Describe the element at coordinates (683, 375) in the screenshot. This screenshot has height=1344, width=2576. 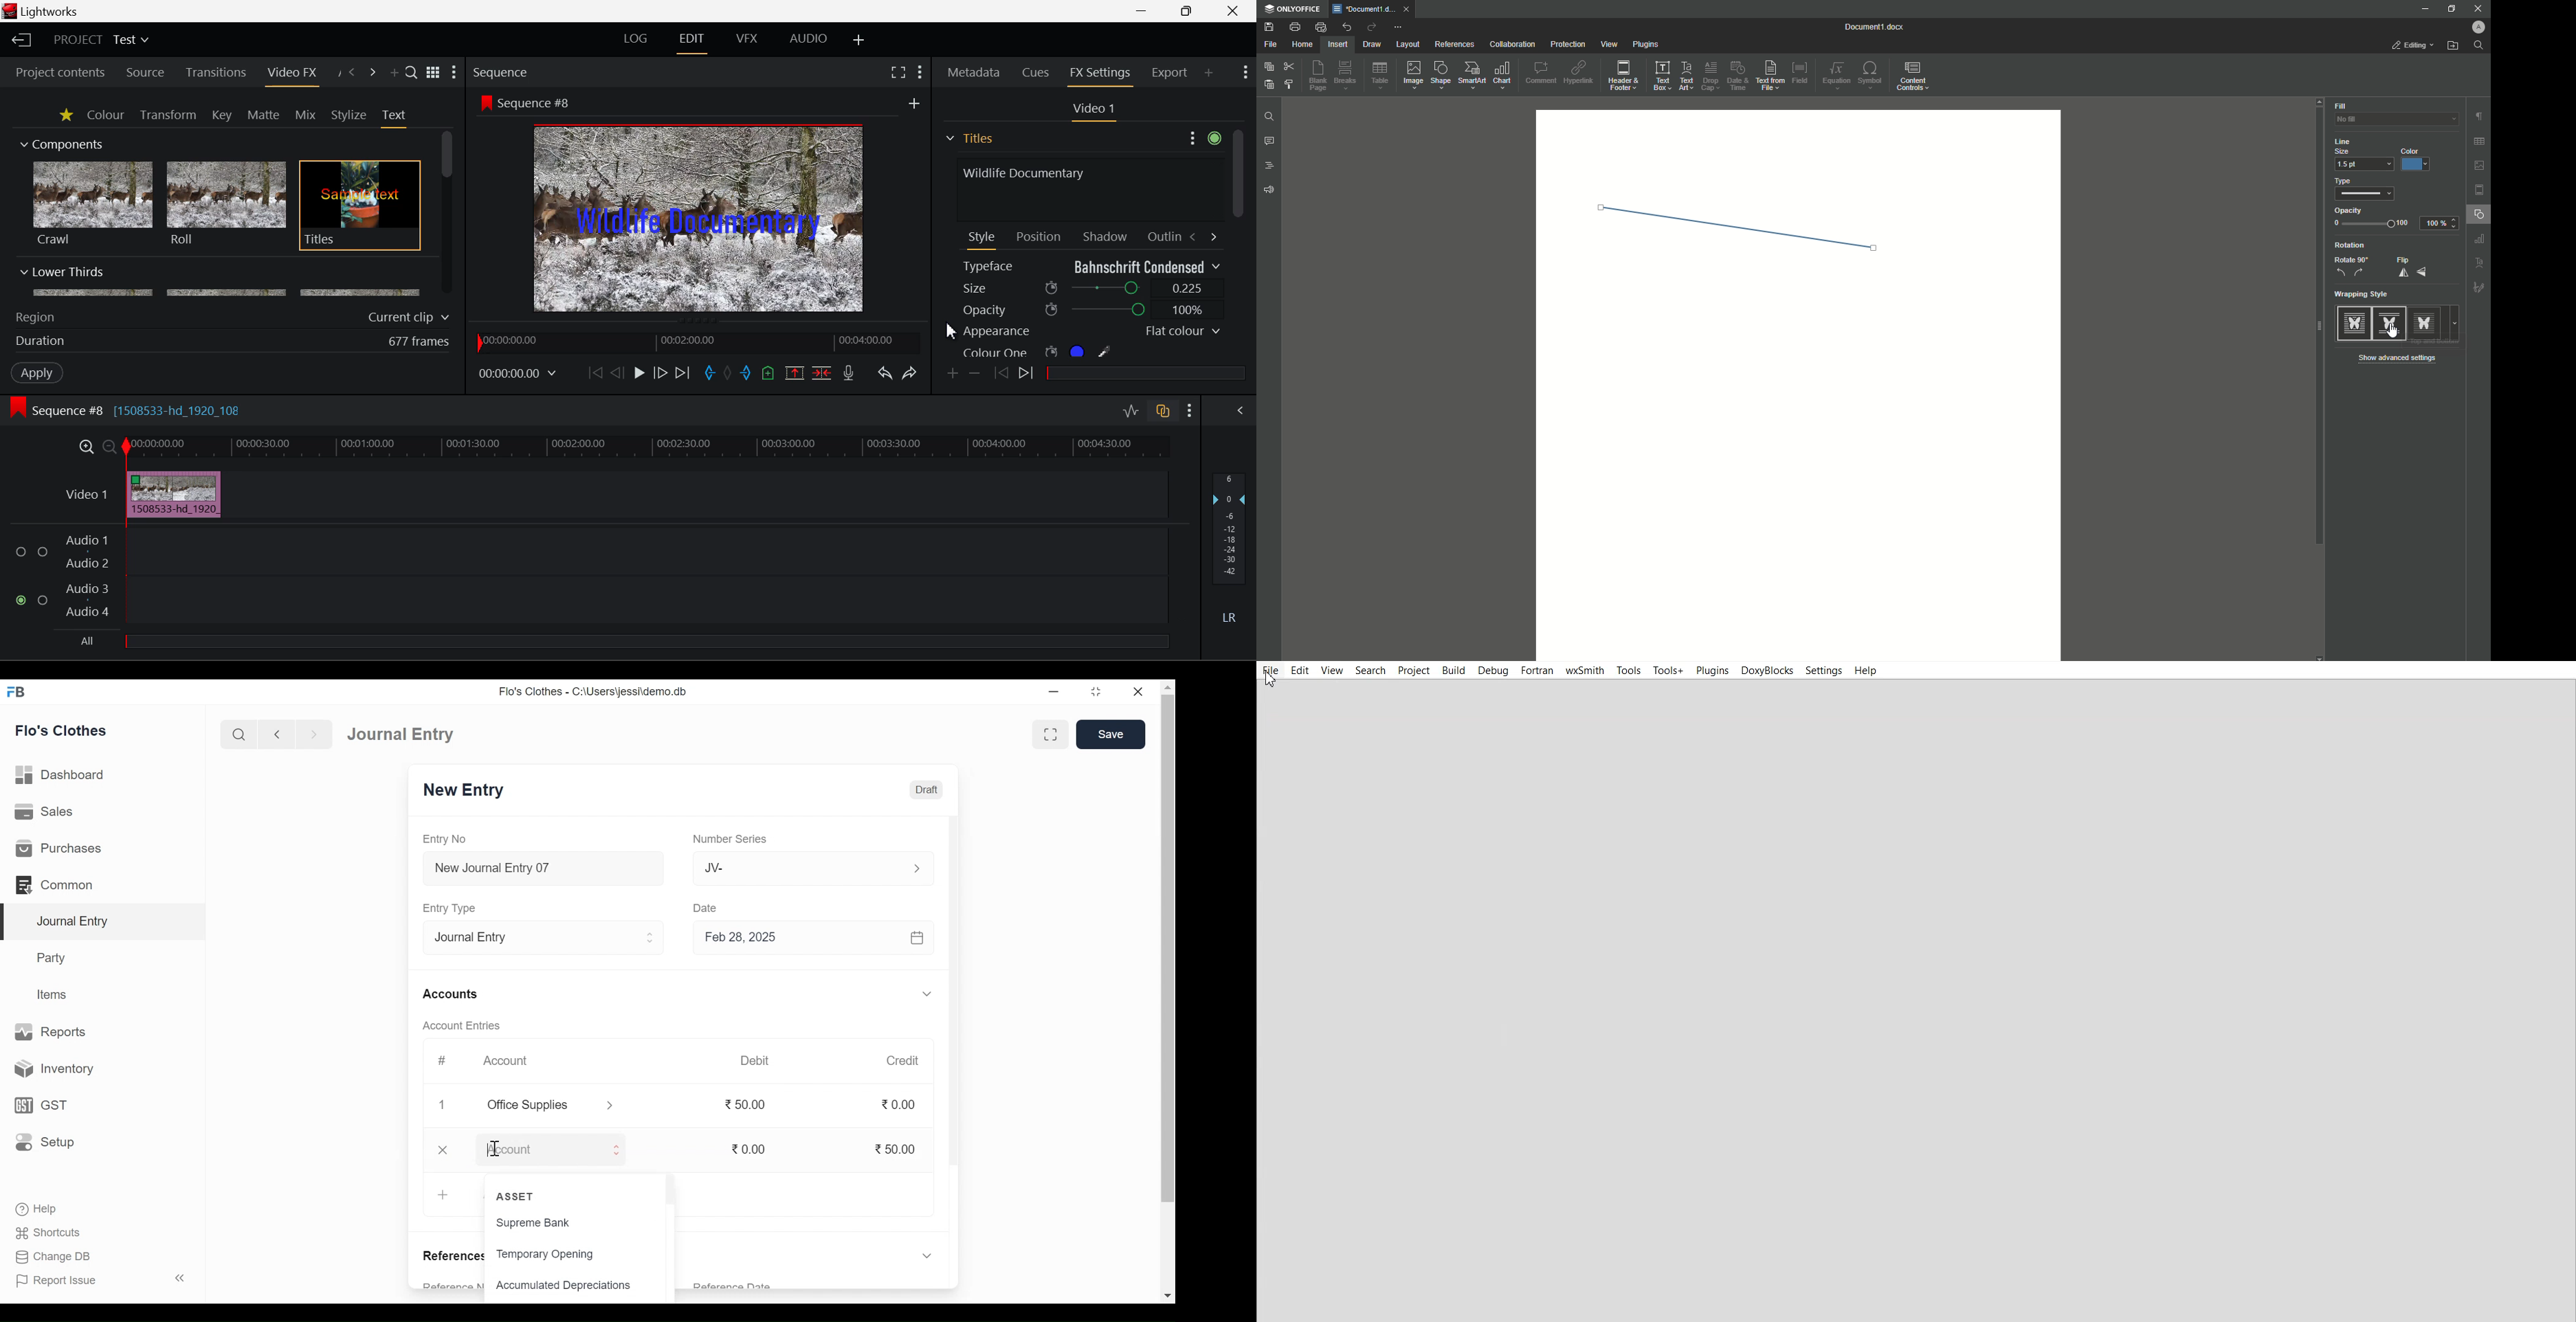
I see `To End` at that location.